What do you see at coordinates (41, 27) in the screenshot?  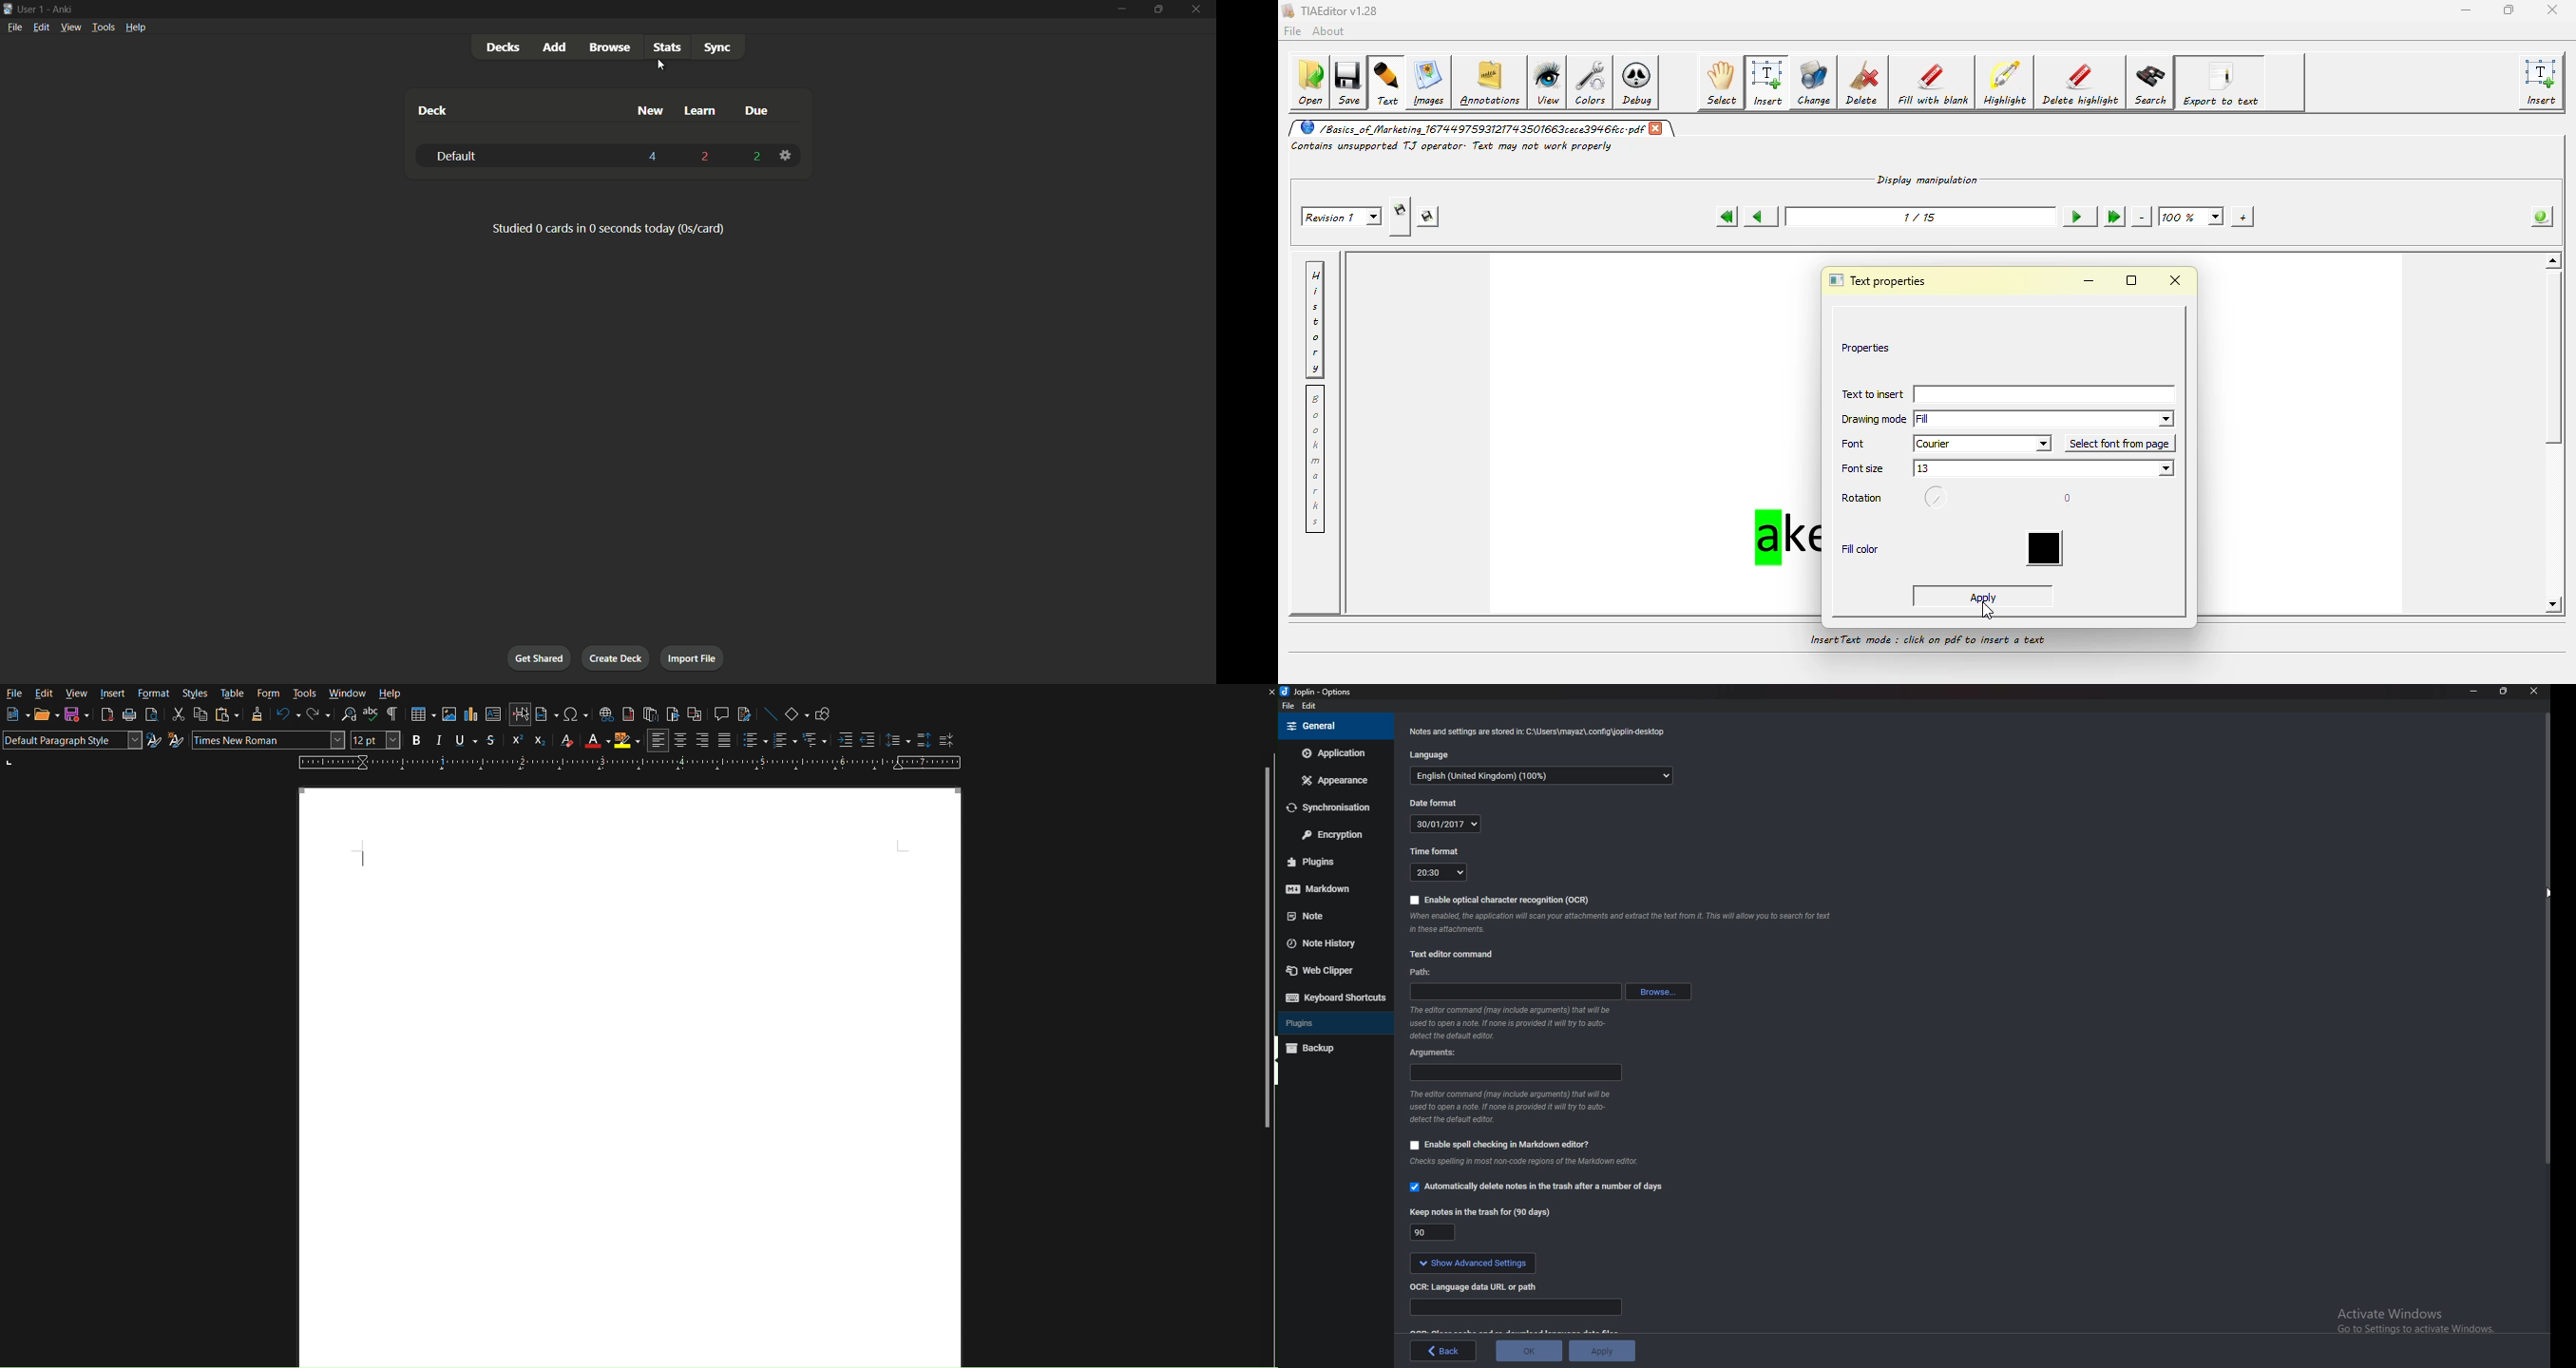 I see `edit menu` at bounding box center [41, 27].